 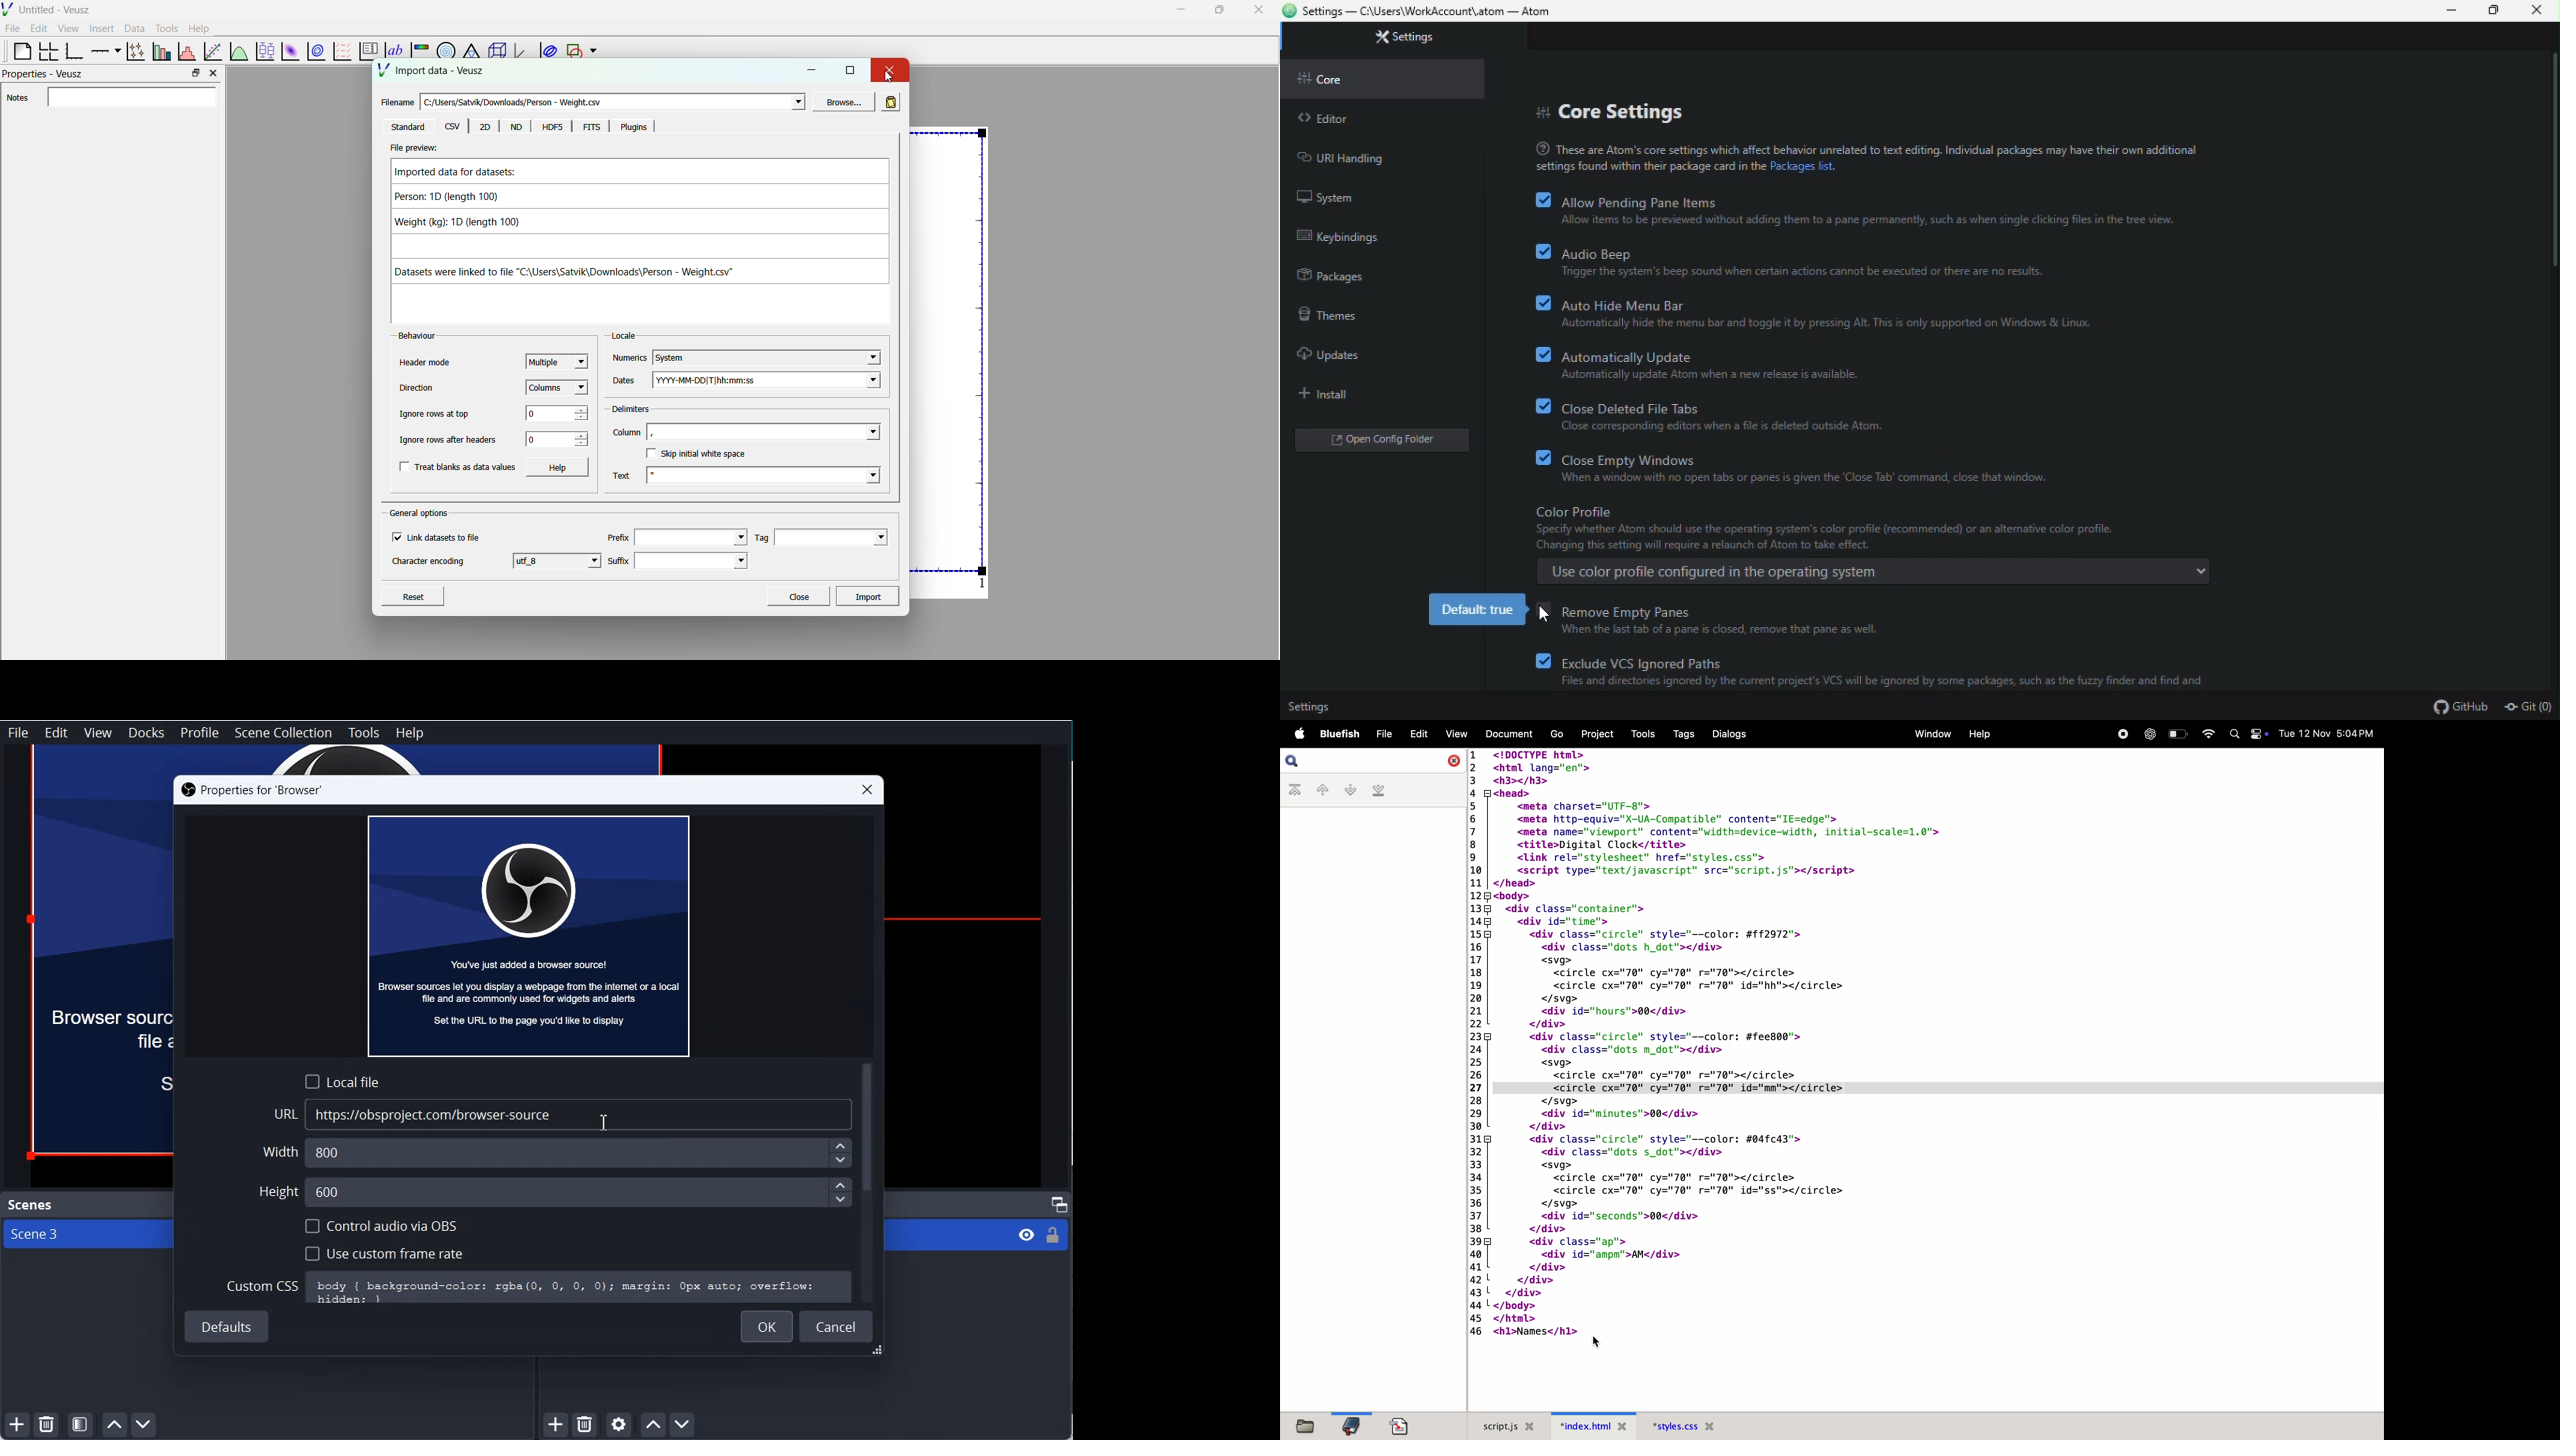 What do you see at coordinates (1535, 302) in the screenshot?
I see `checkbox` at bounding box center [1535, 302].